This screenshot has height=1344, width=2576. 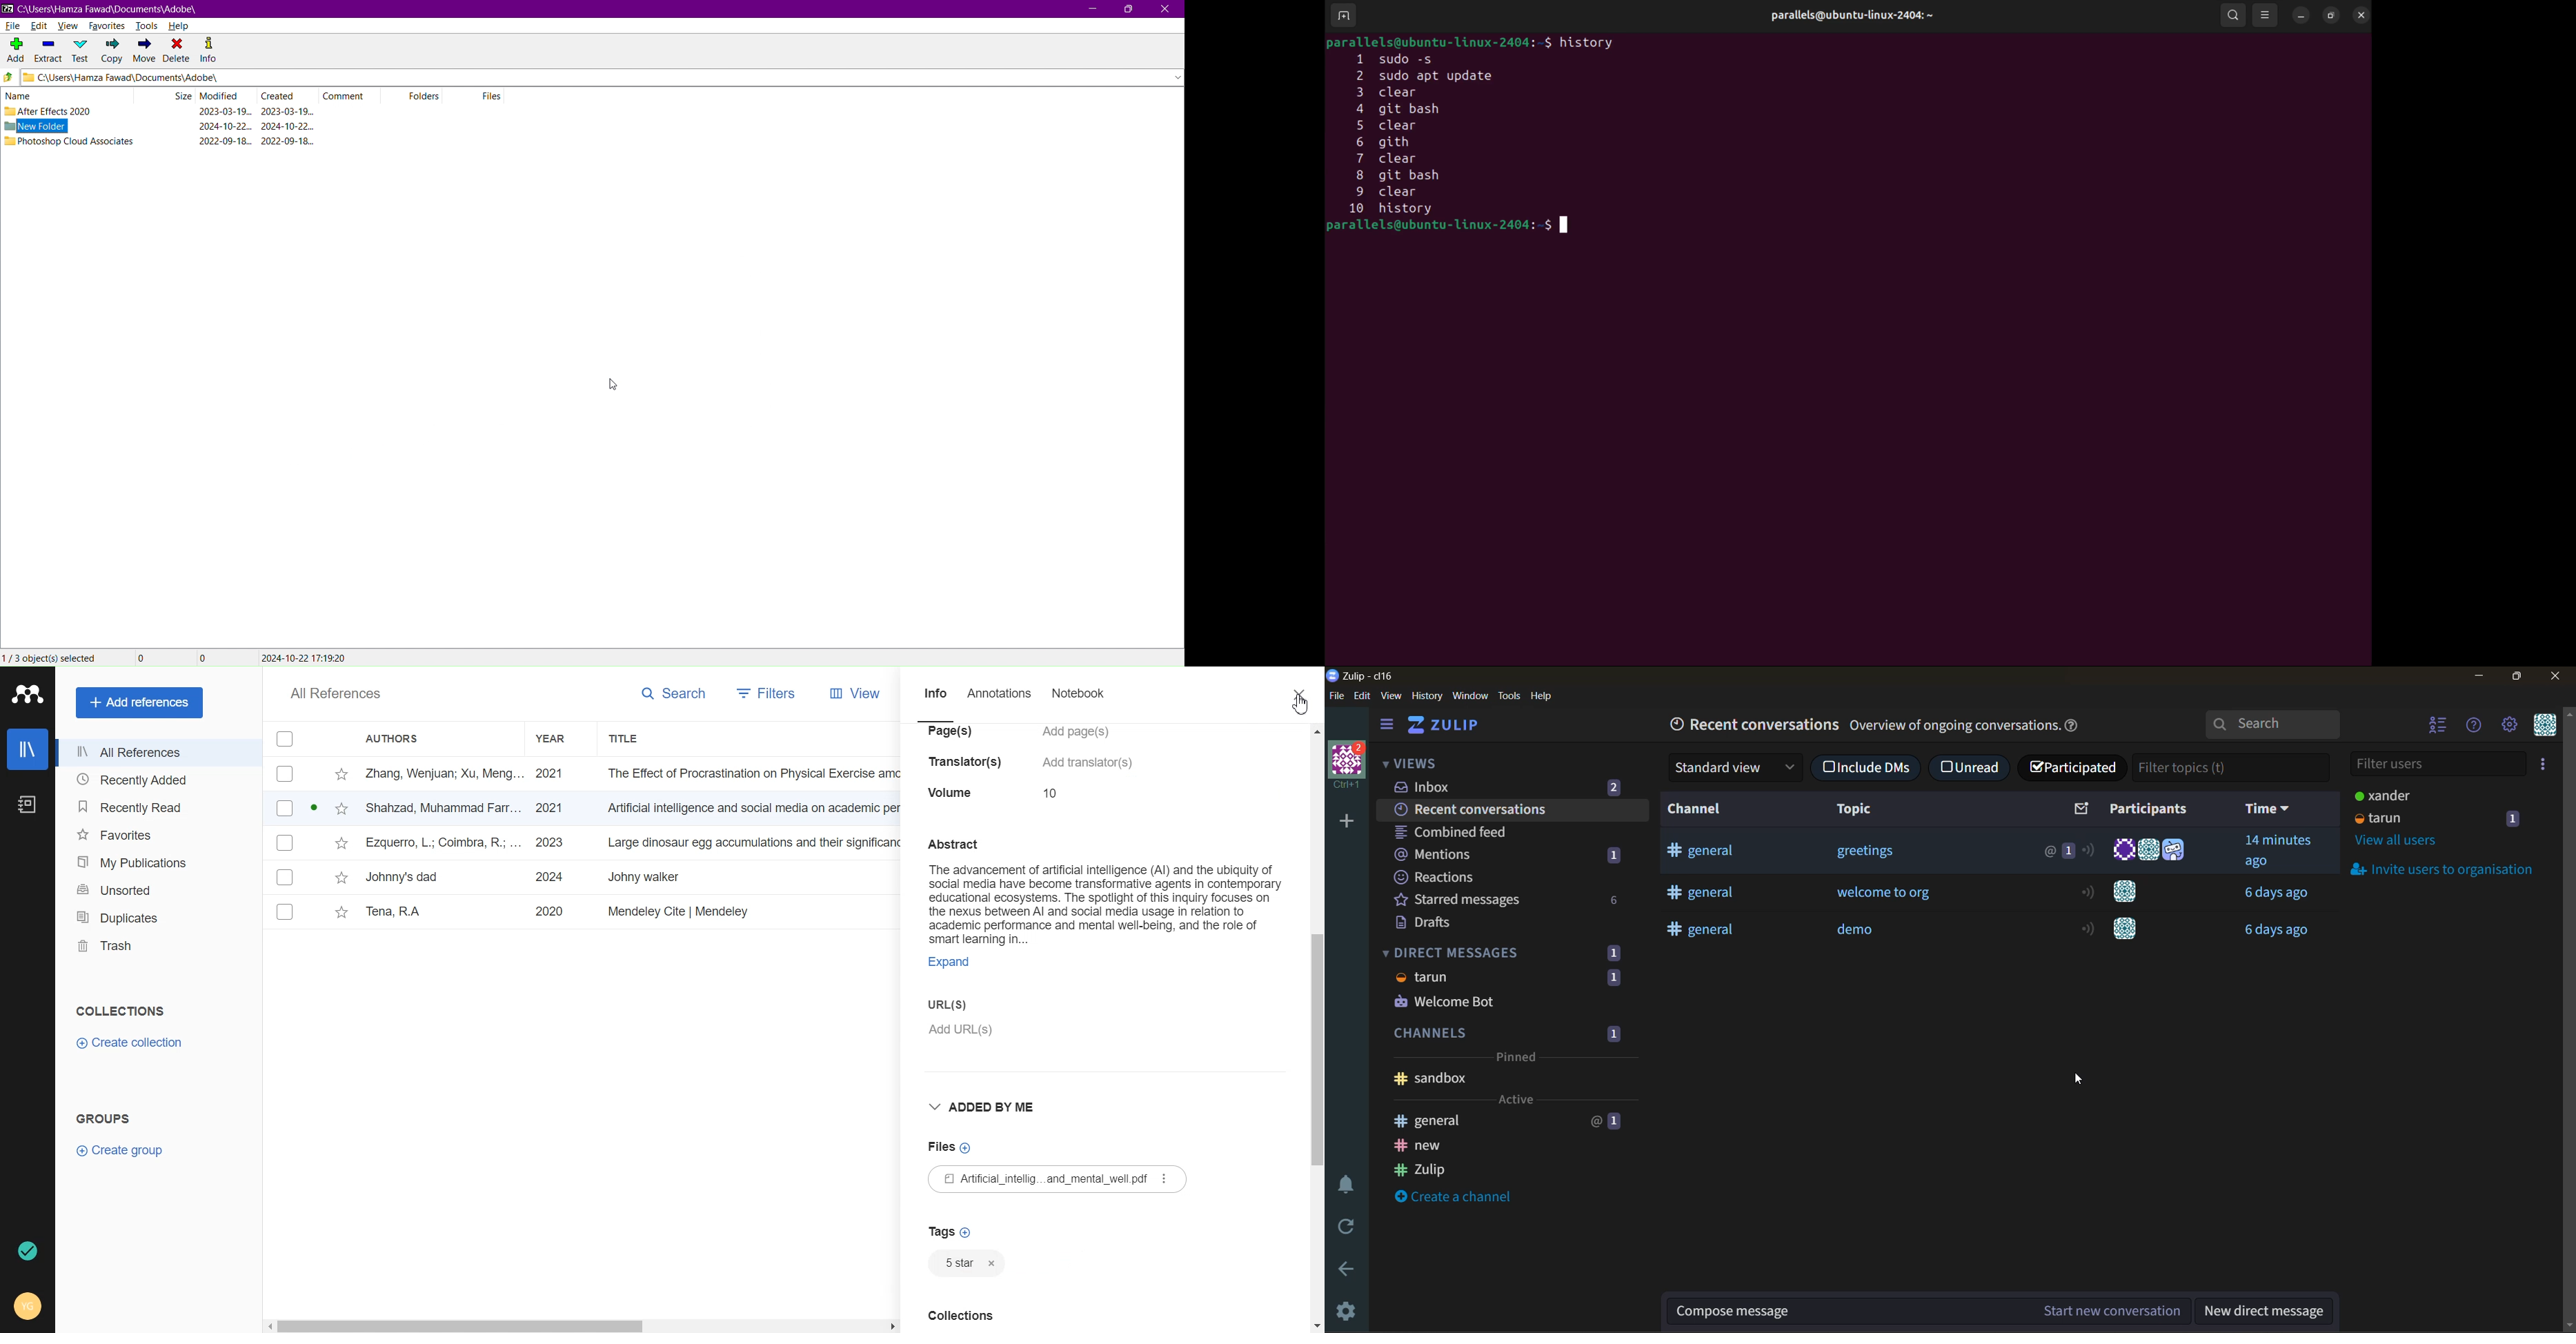 I want to click on Zulip, so click(x=1500, y=1169).